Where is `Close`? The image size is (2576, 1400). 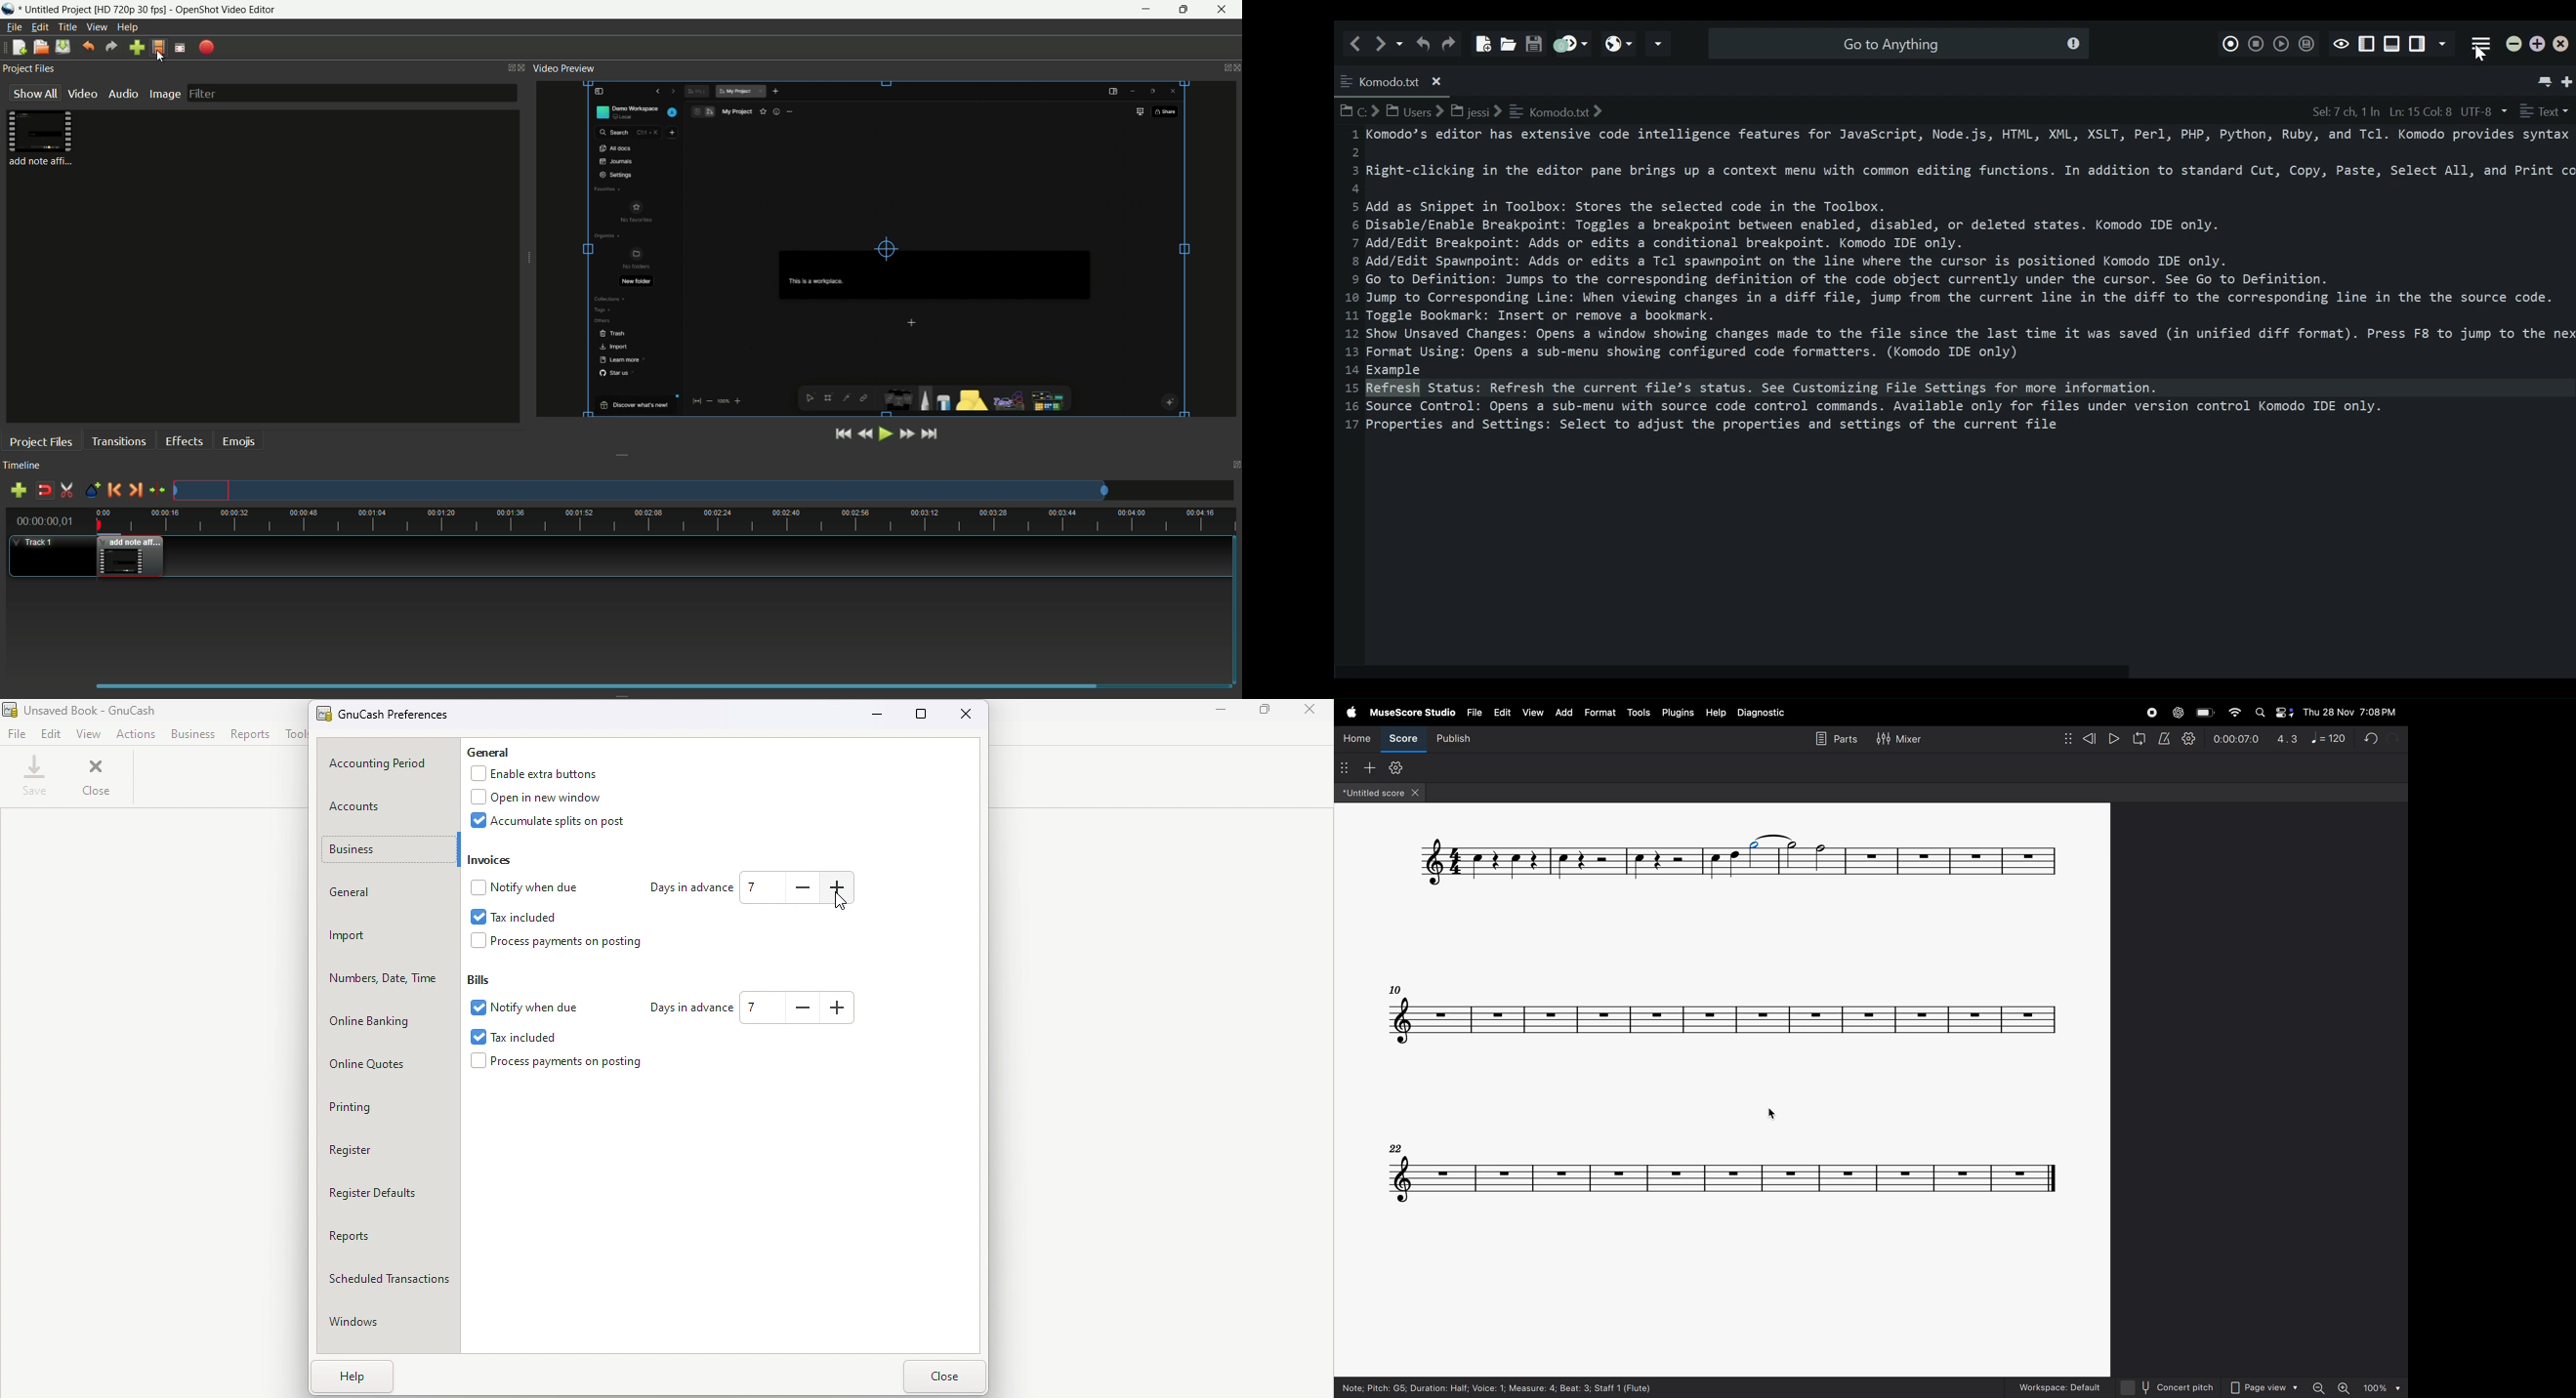
Close is located at coordinates (968, 716).